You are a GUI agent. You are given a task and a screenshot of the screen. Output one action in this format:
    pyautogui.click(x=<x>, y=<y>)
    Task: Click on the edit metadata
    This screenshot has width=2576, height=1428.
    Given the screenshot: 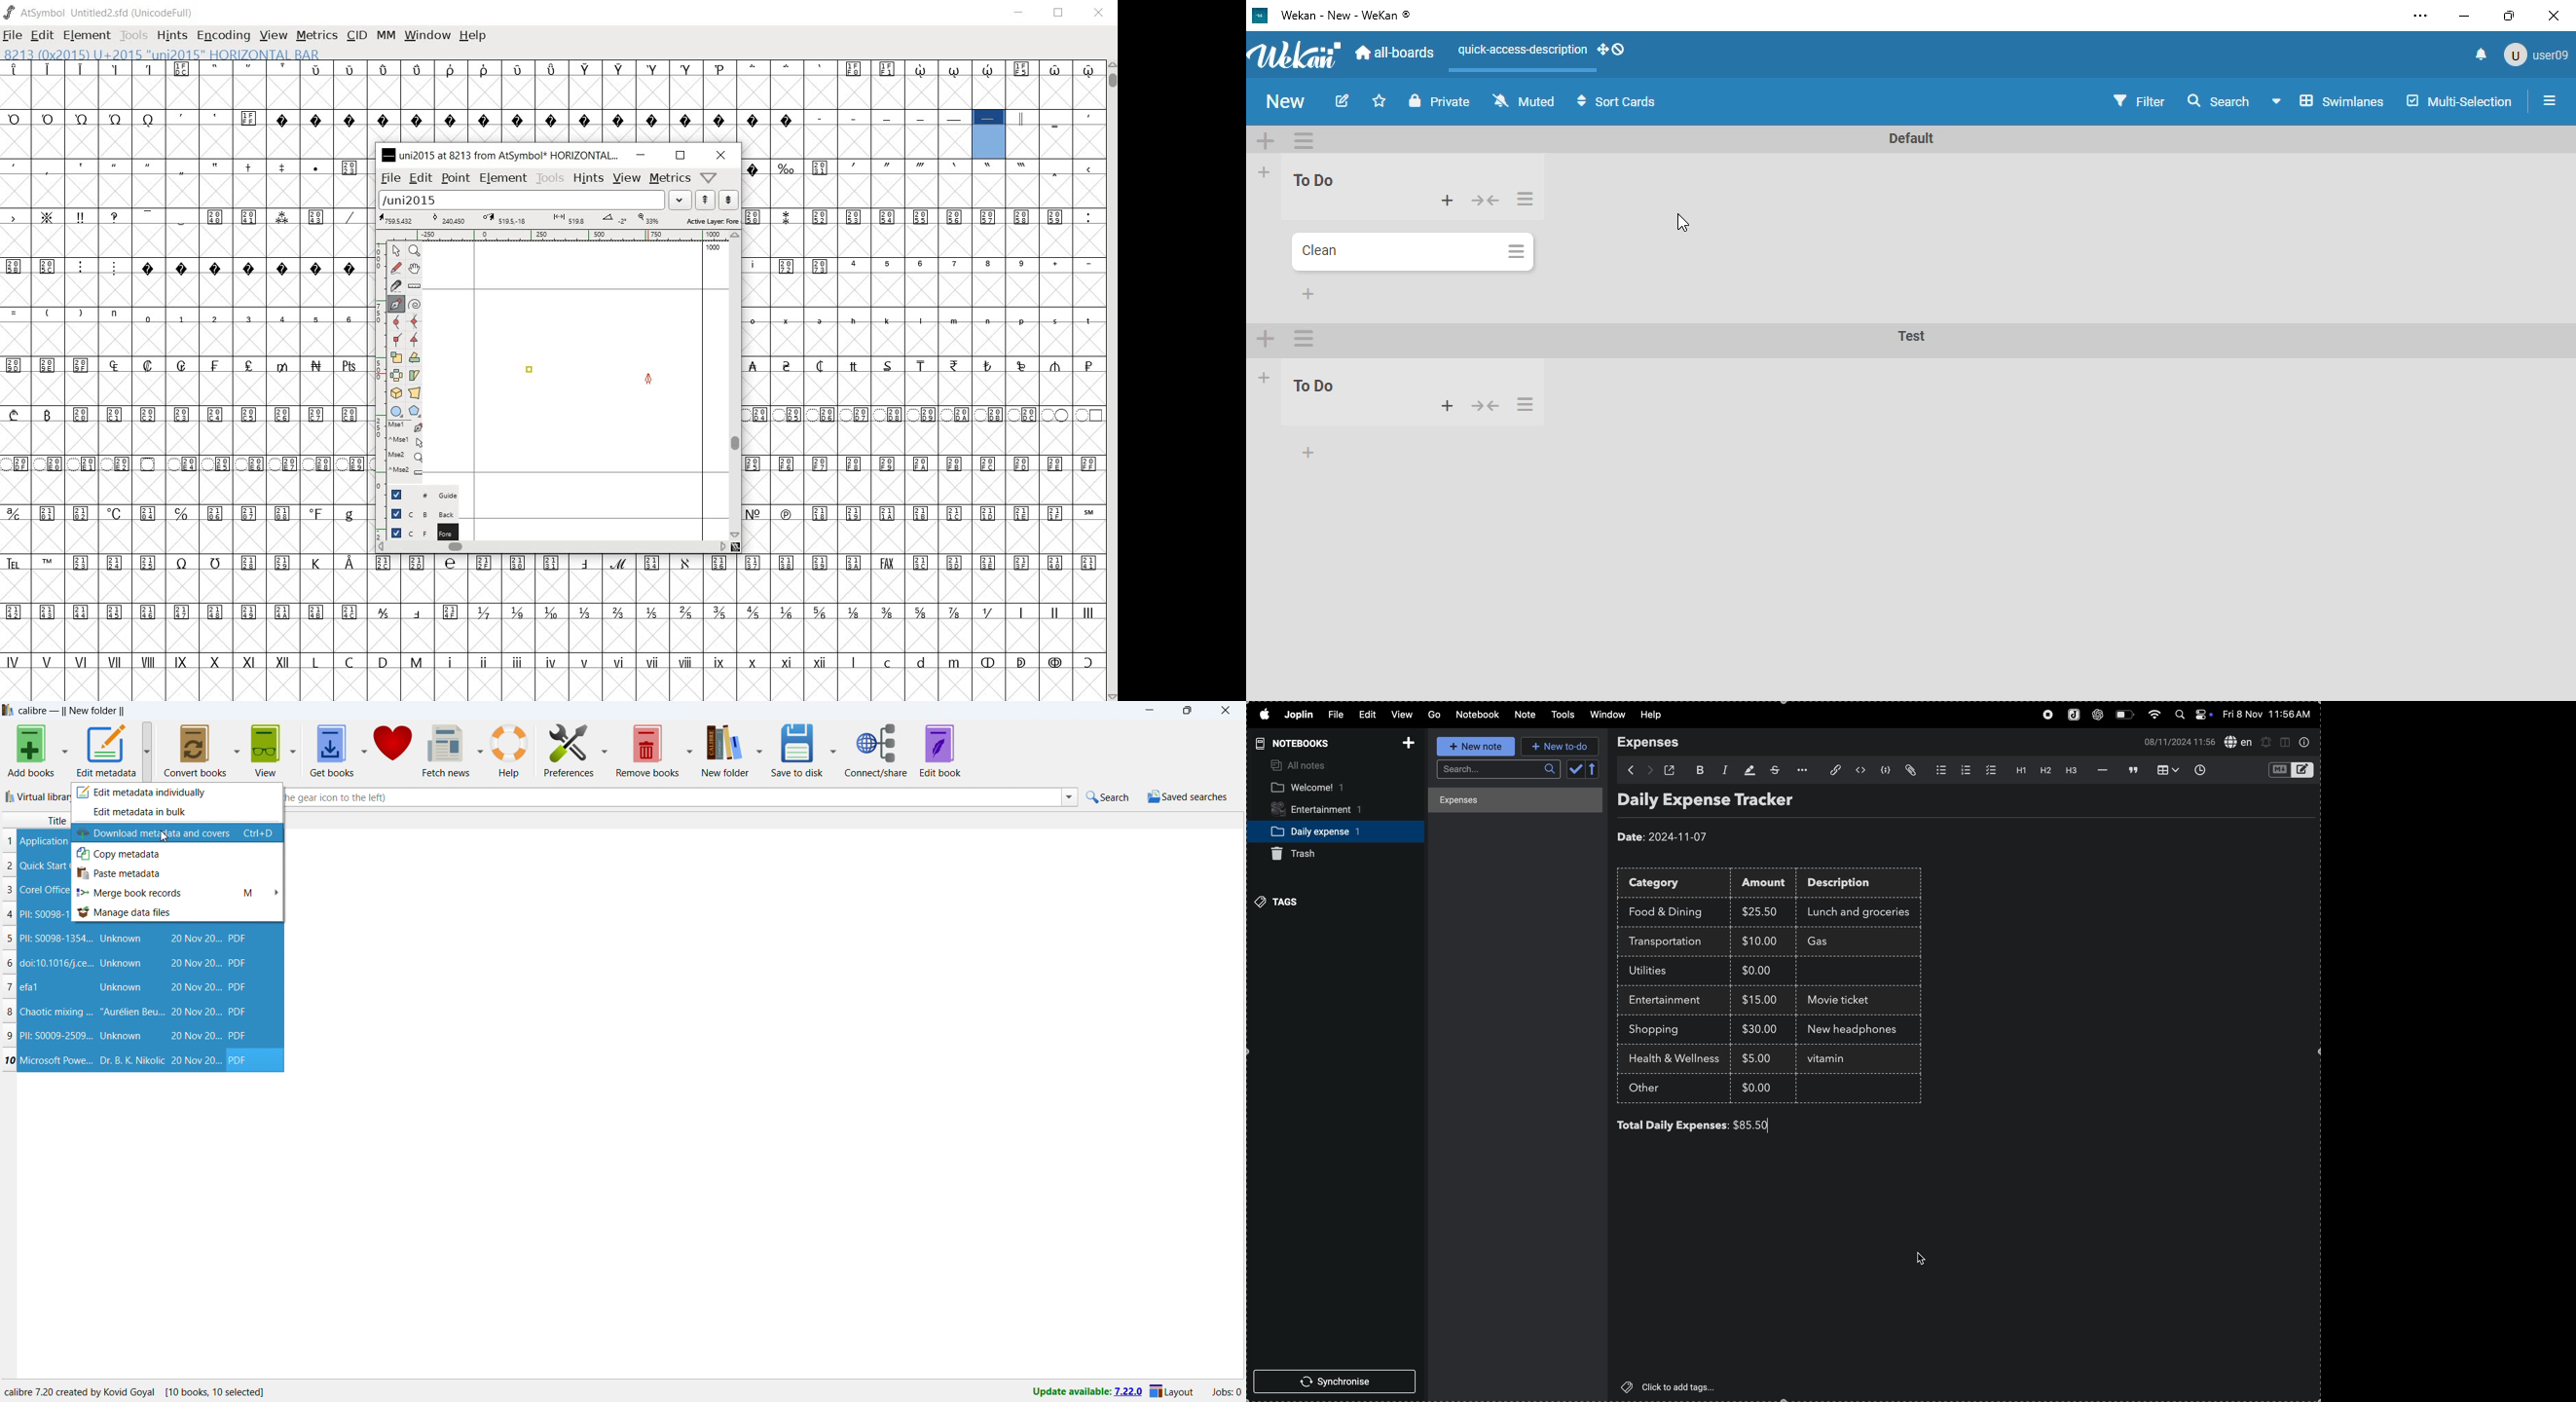 What is the action you would take?
    pyautogui.click(x=107, y=750)
    